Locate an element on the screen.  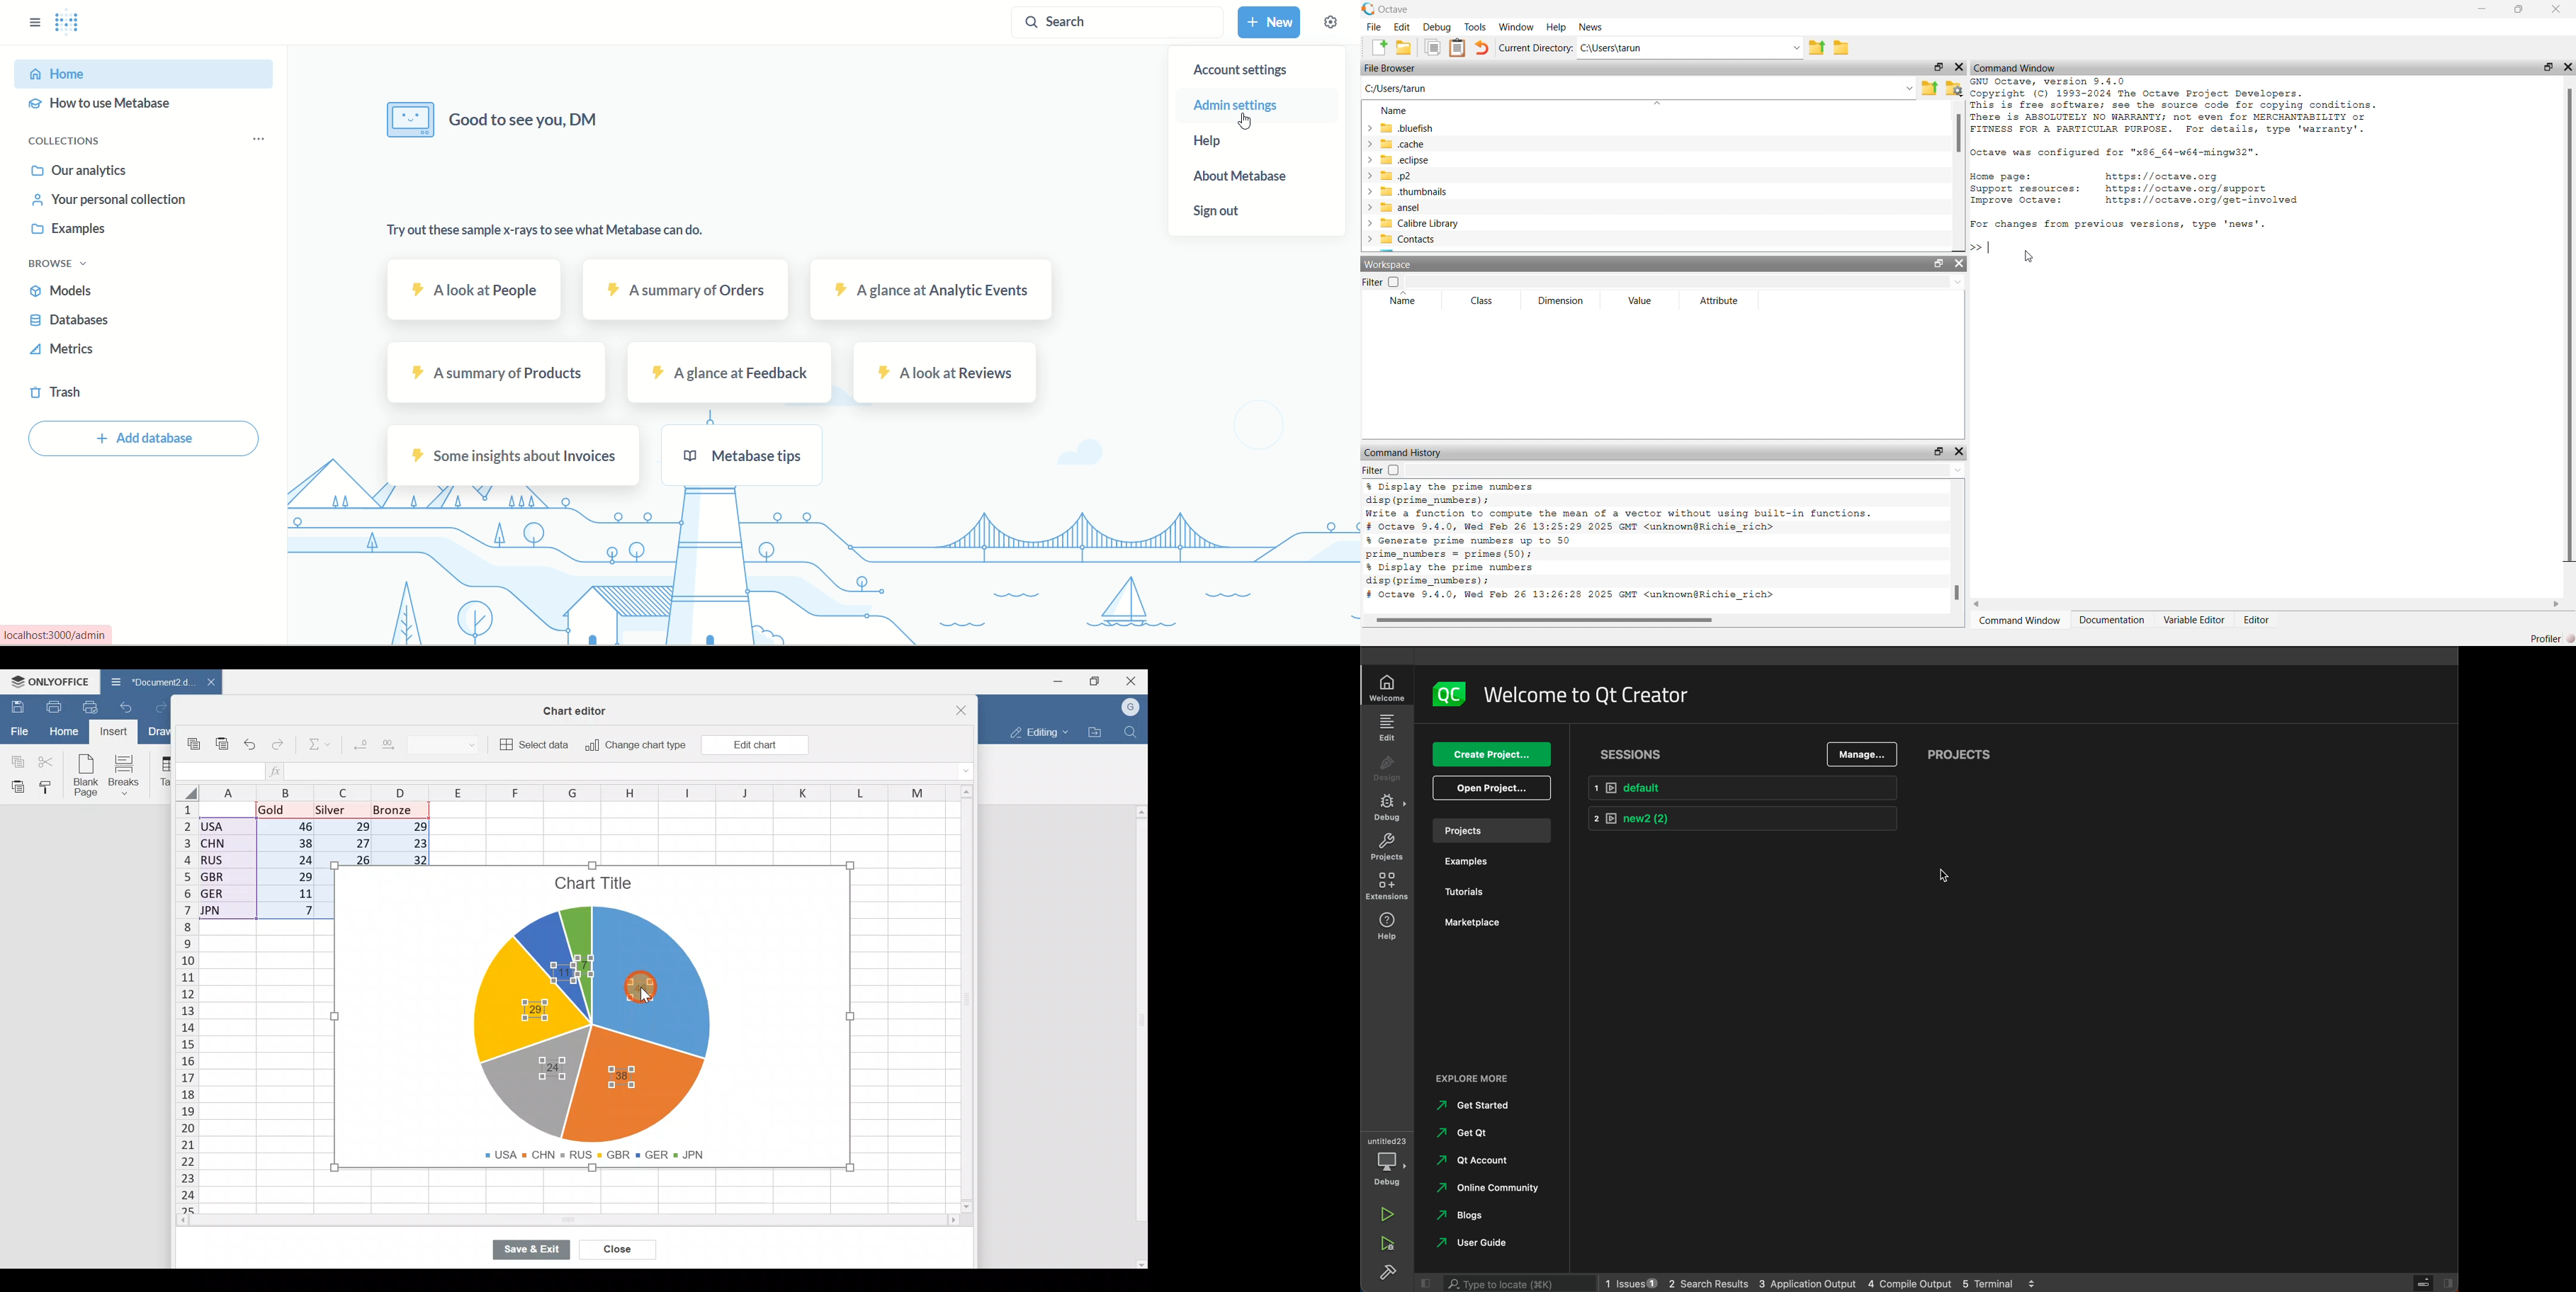
Undo is located at coordinates (129, 711).